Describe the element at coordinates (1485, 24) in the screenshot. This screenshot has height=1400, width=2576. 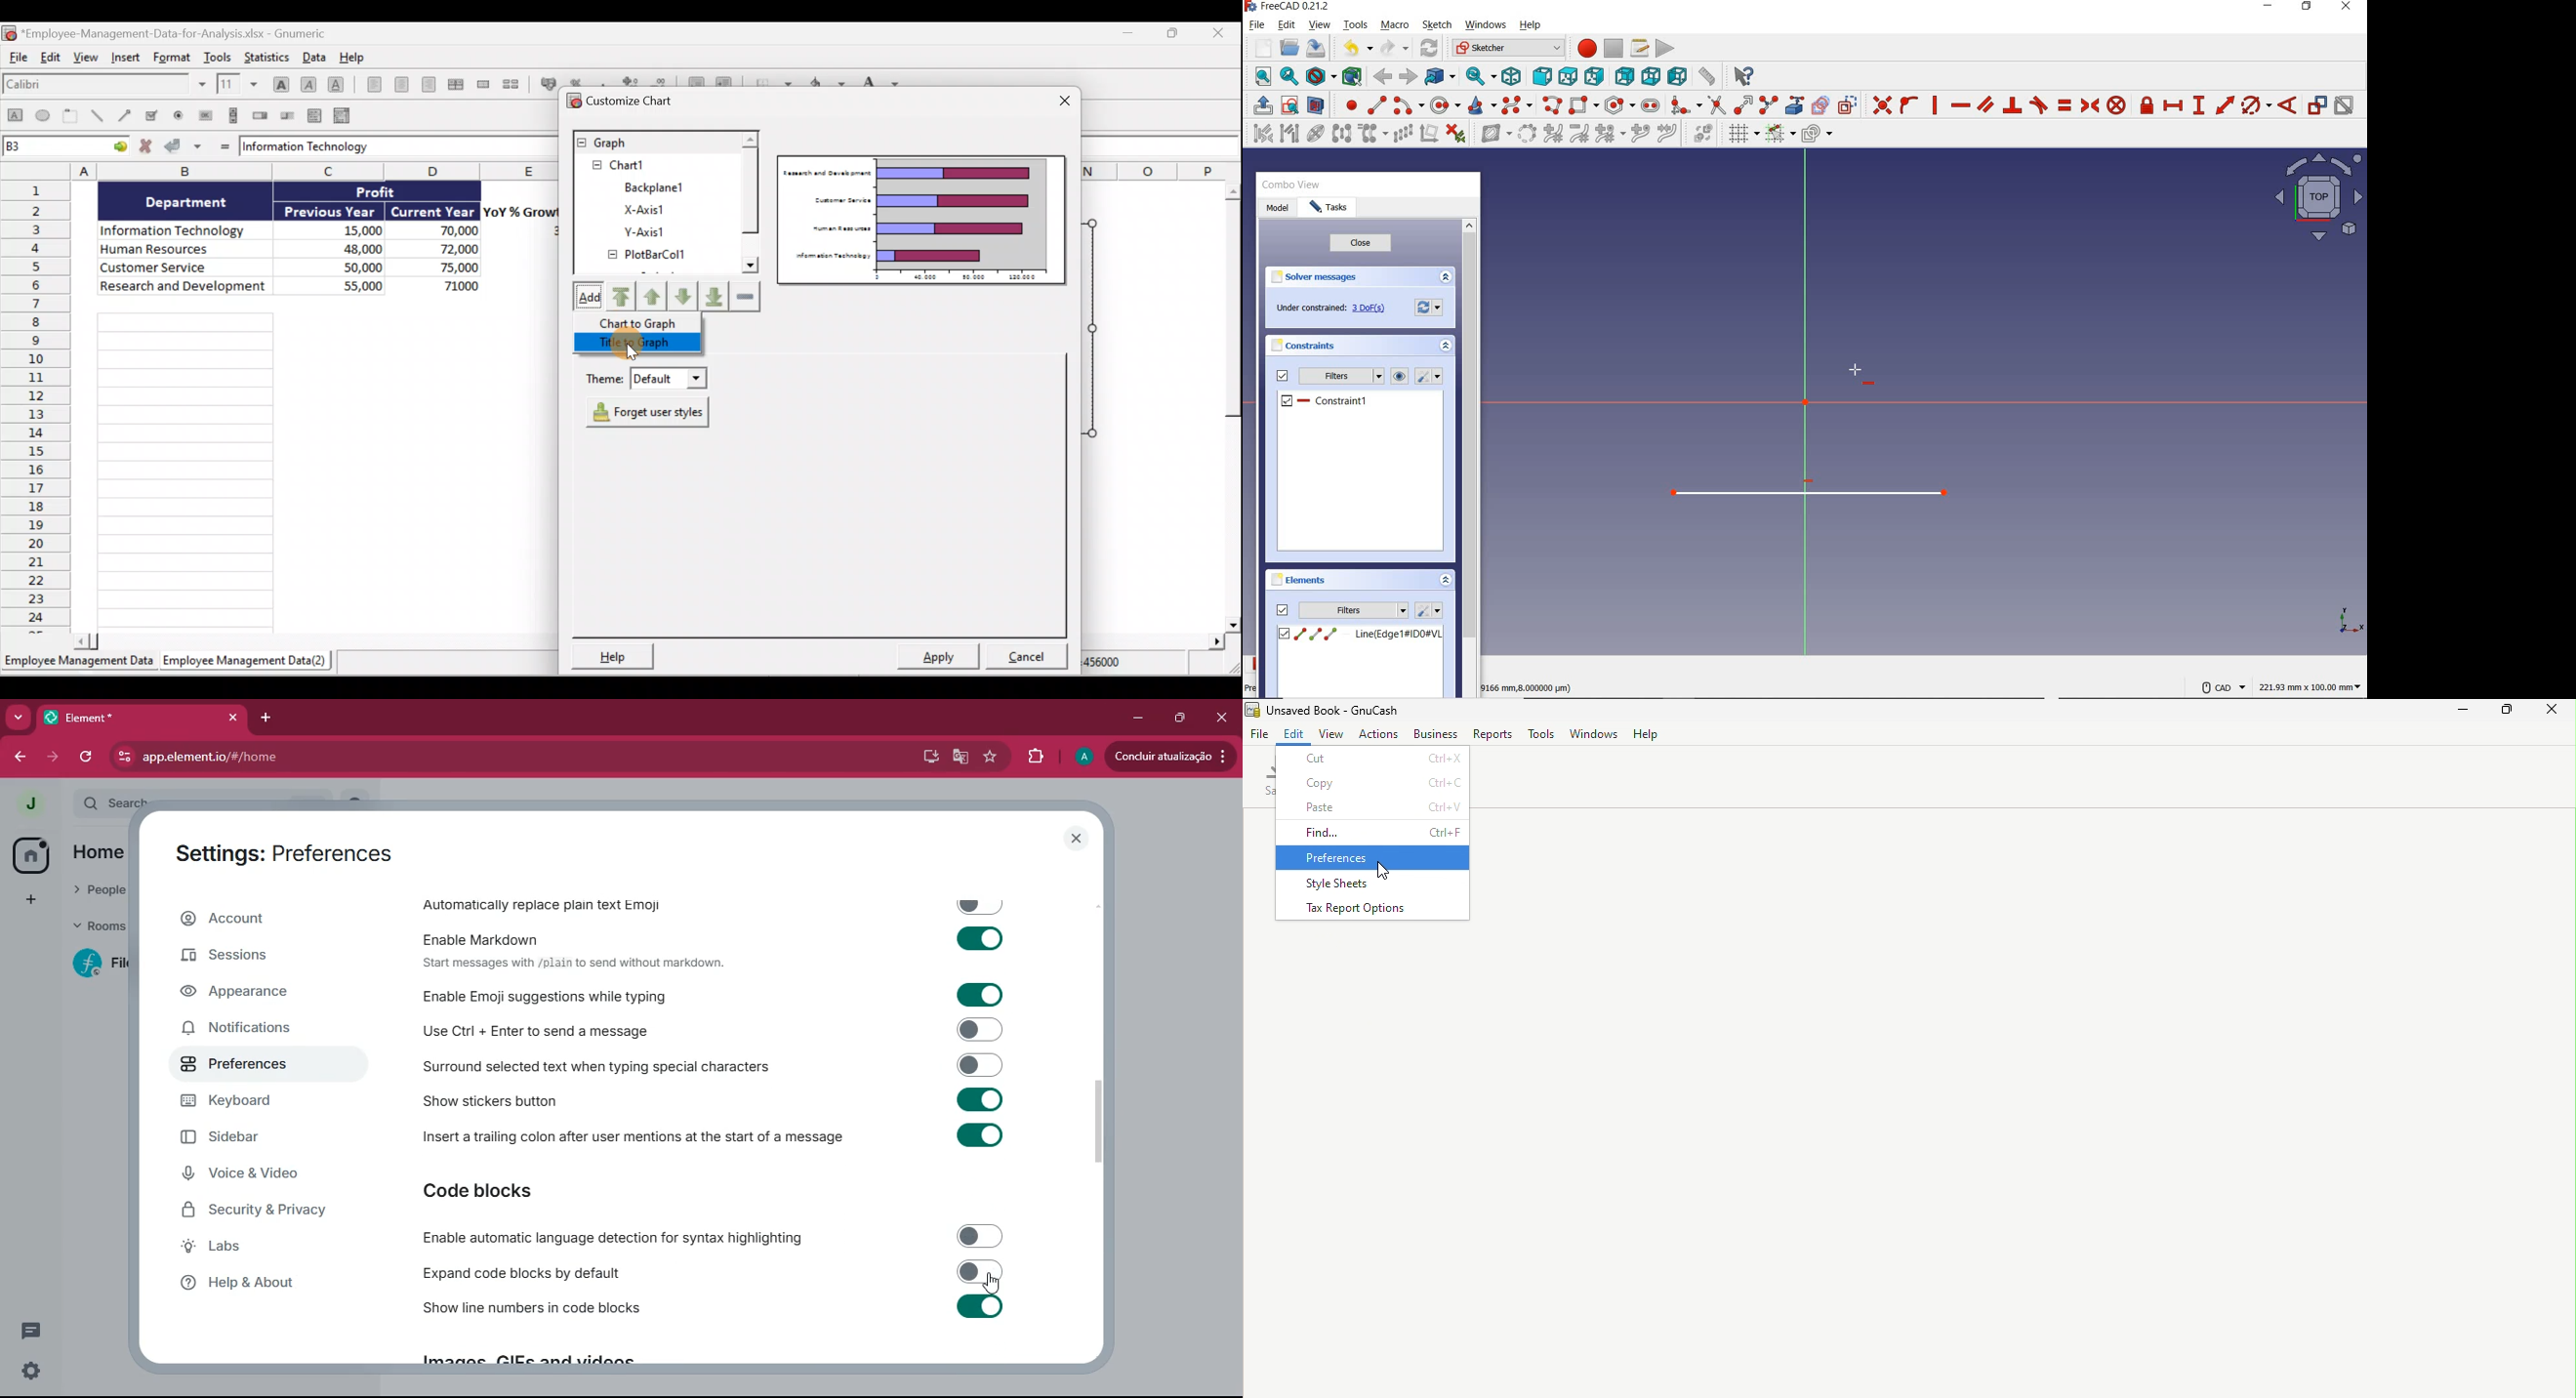
I see `WINDOWS` at that location.